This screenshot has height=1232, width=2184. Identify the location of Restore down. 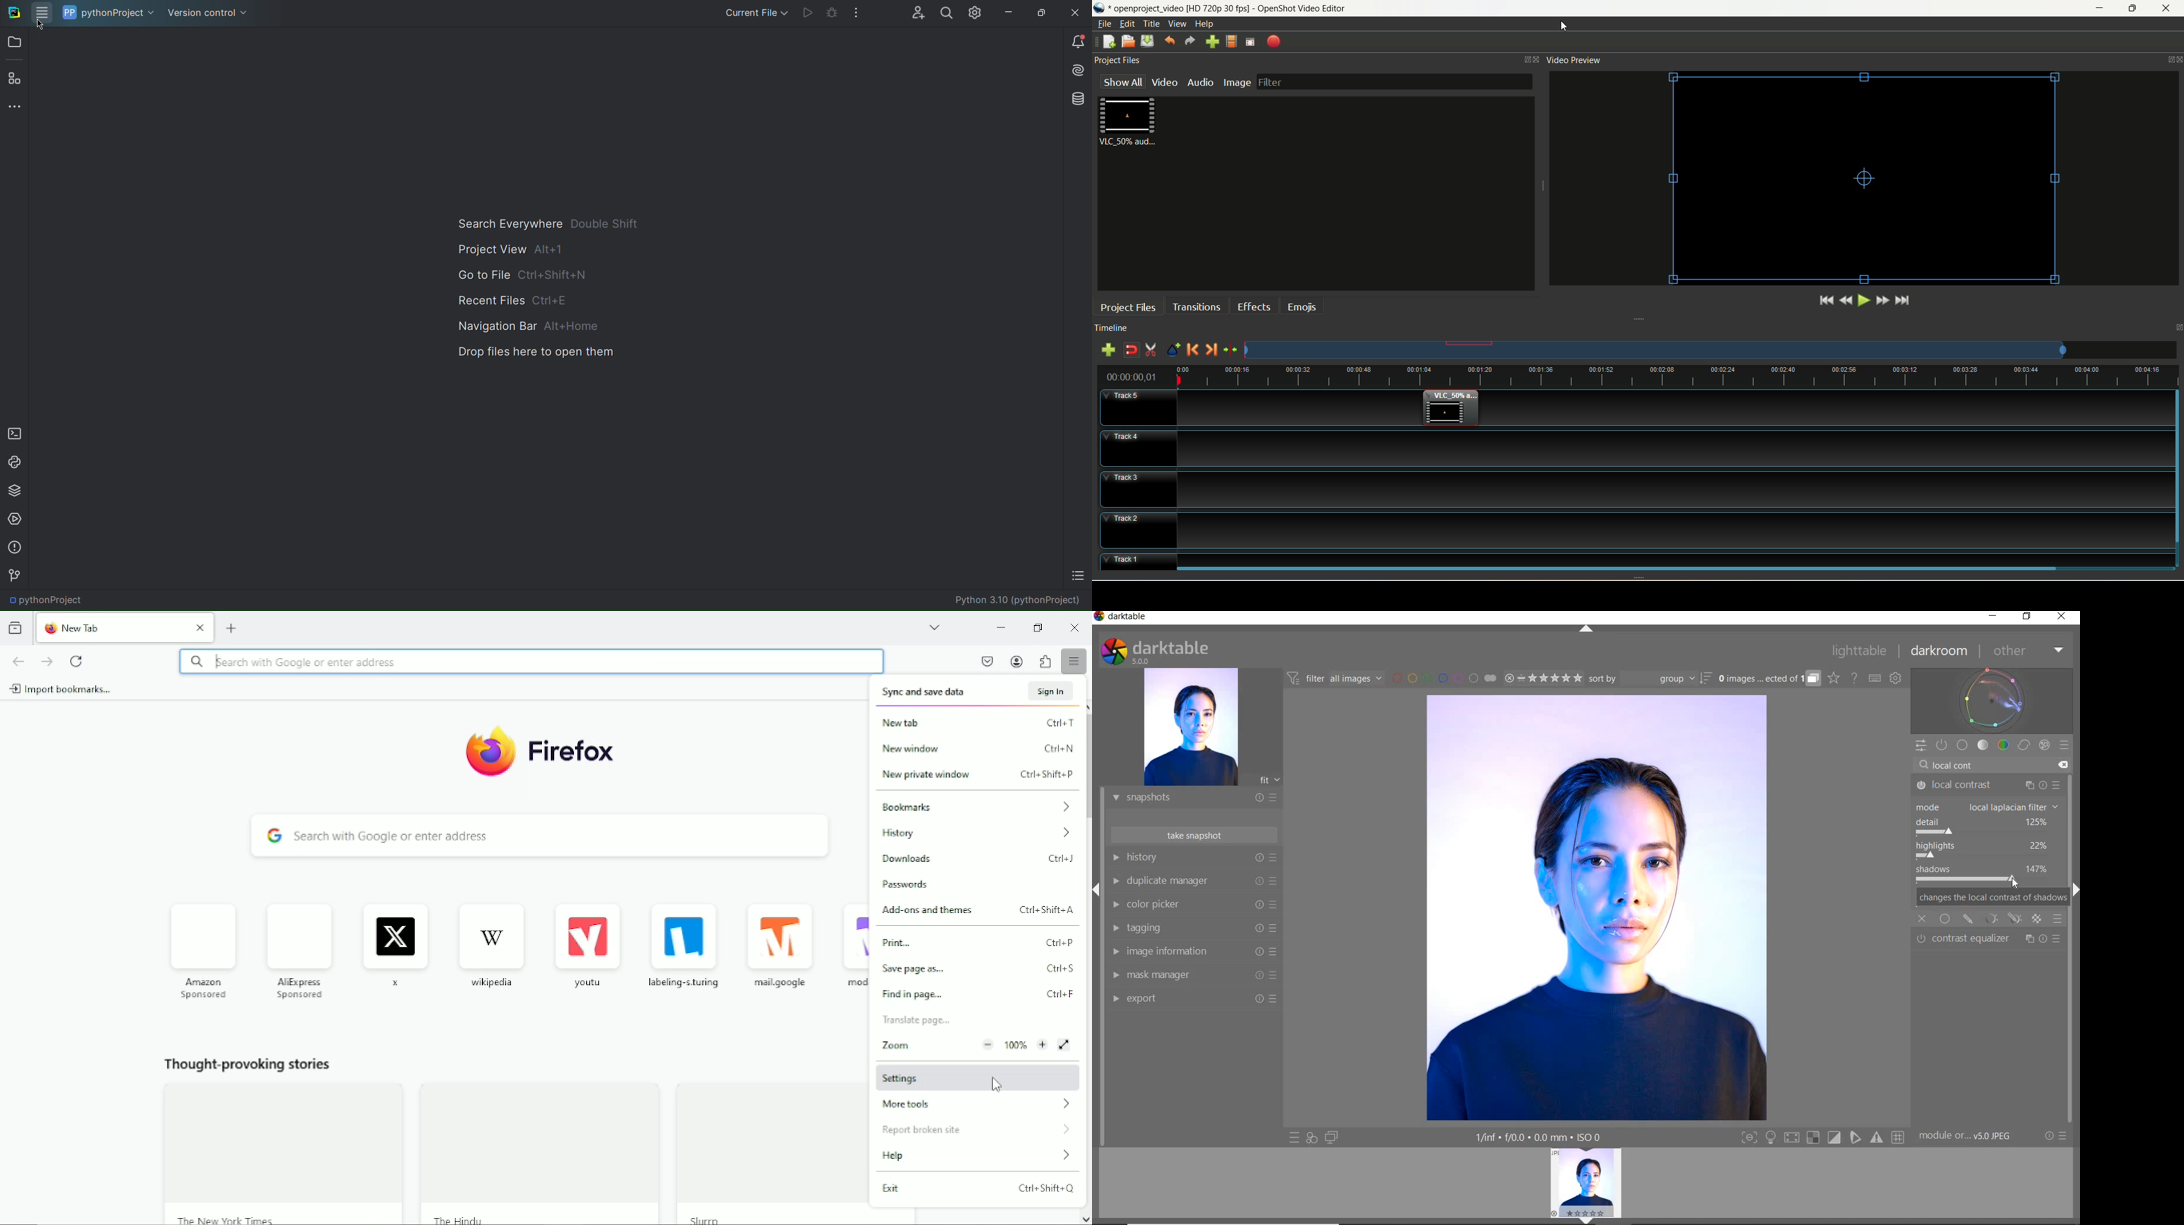
(1041, 628).